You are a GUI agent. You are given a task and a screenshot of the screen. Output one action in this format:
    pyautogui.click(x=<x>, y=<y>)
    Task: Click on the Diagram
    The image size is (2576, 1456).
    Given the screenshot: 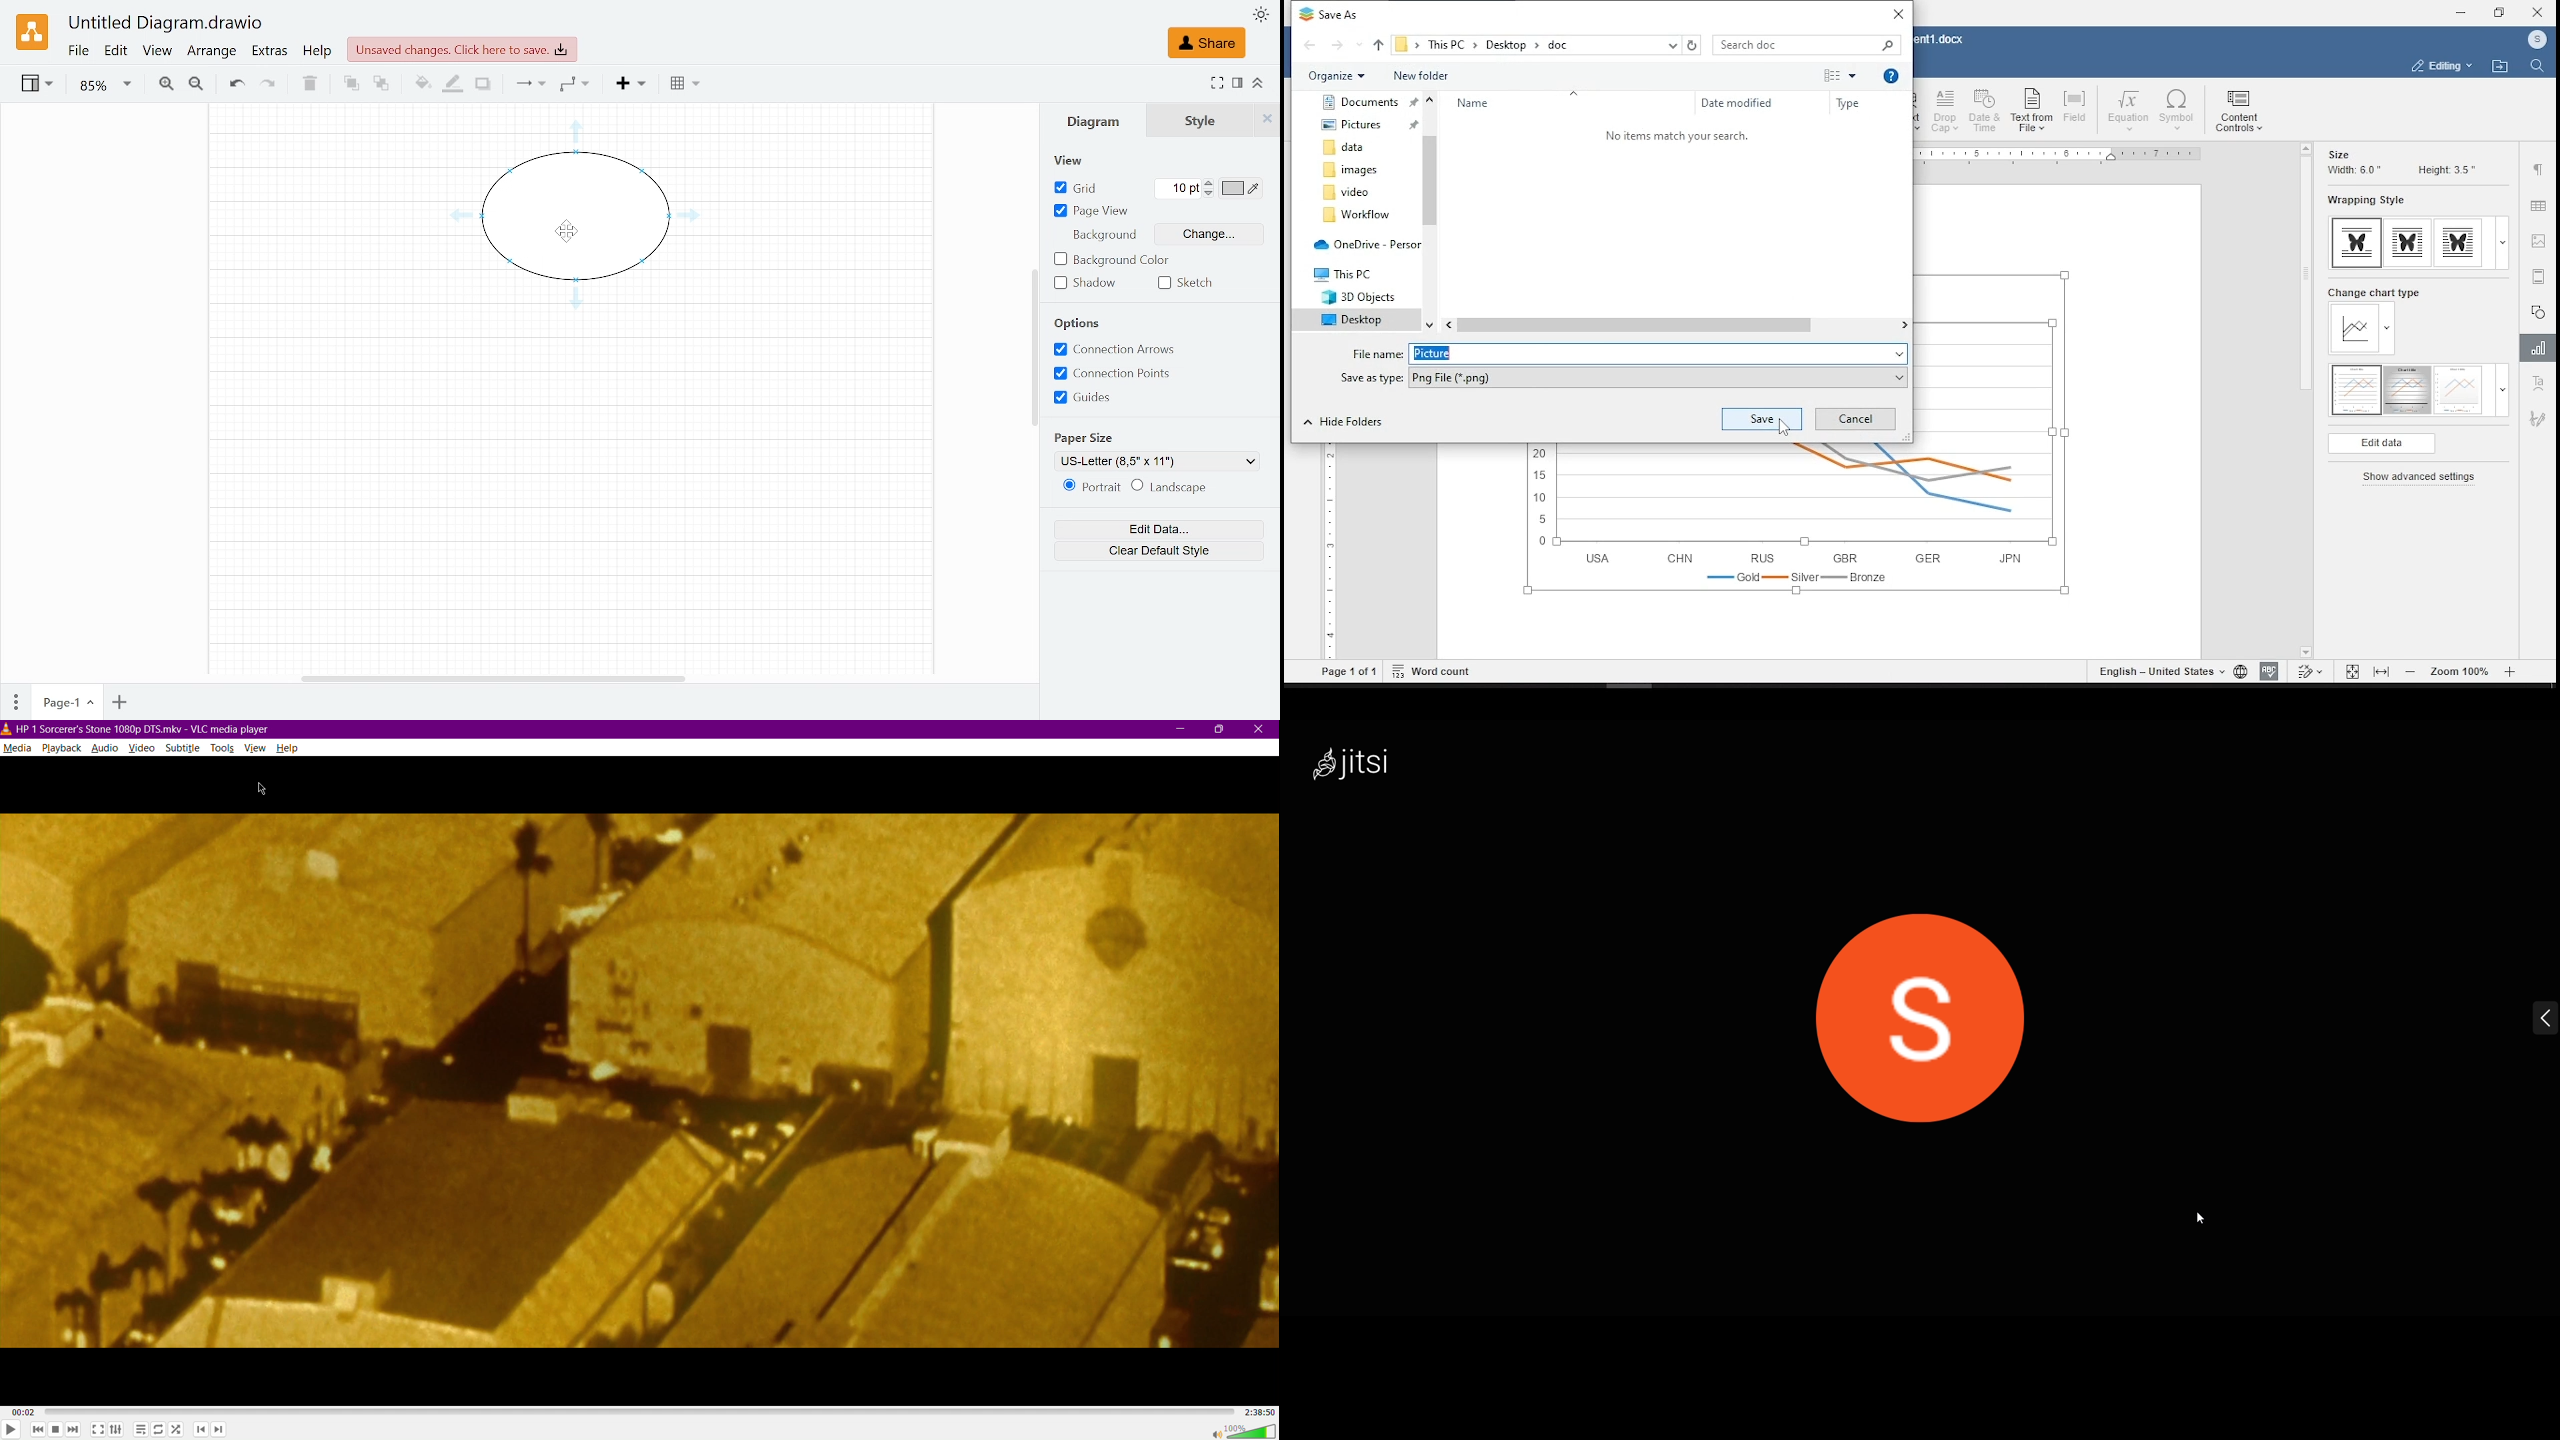 What is the action you would take?
    pyautogui.click(x=1091, y=124)
    